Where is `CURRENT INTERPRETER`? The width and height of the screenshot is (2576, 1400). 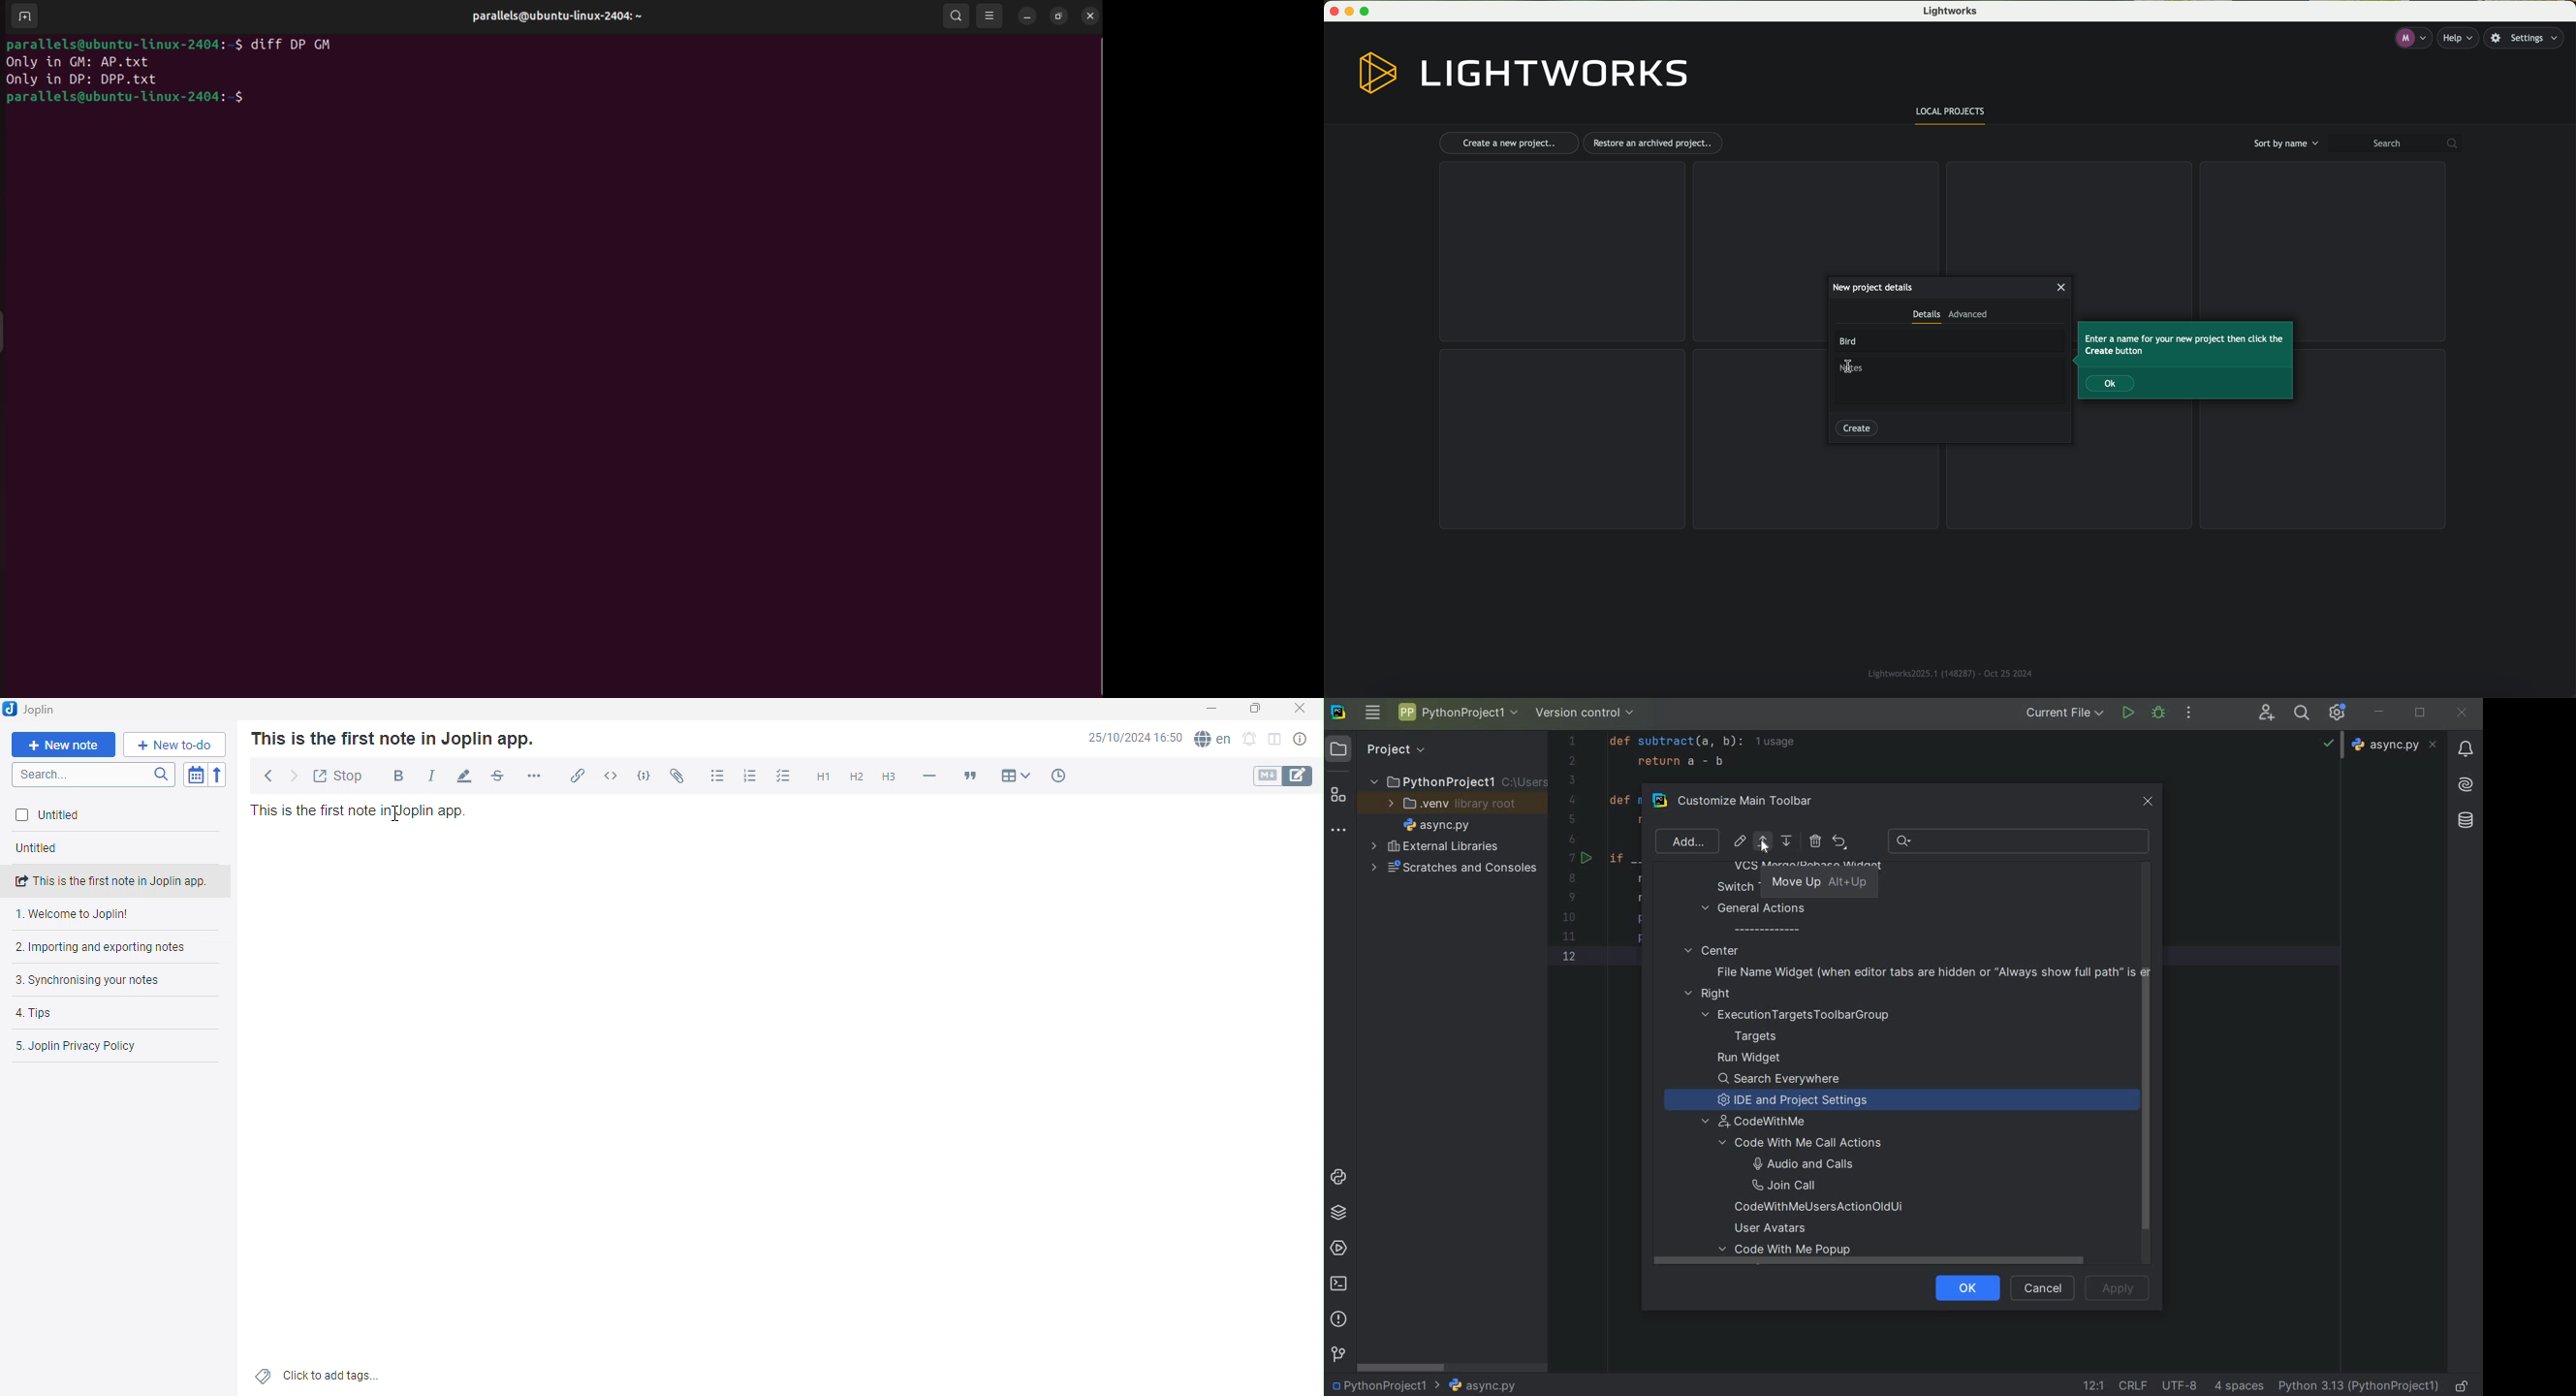
CURRENT INTERPRETER is located at coordinates (2358, 1385).